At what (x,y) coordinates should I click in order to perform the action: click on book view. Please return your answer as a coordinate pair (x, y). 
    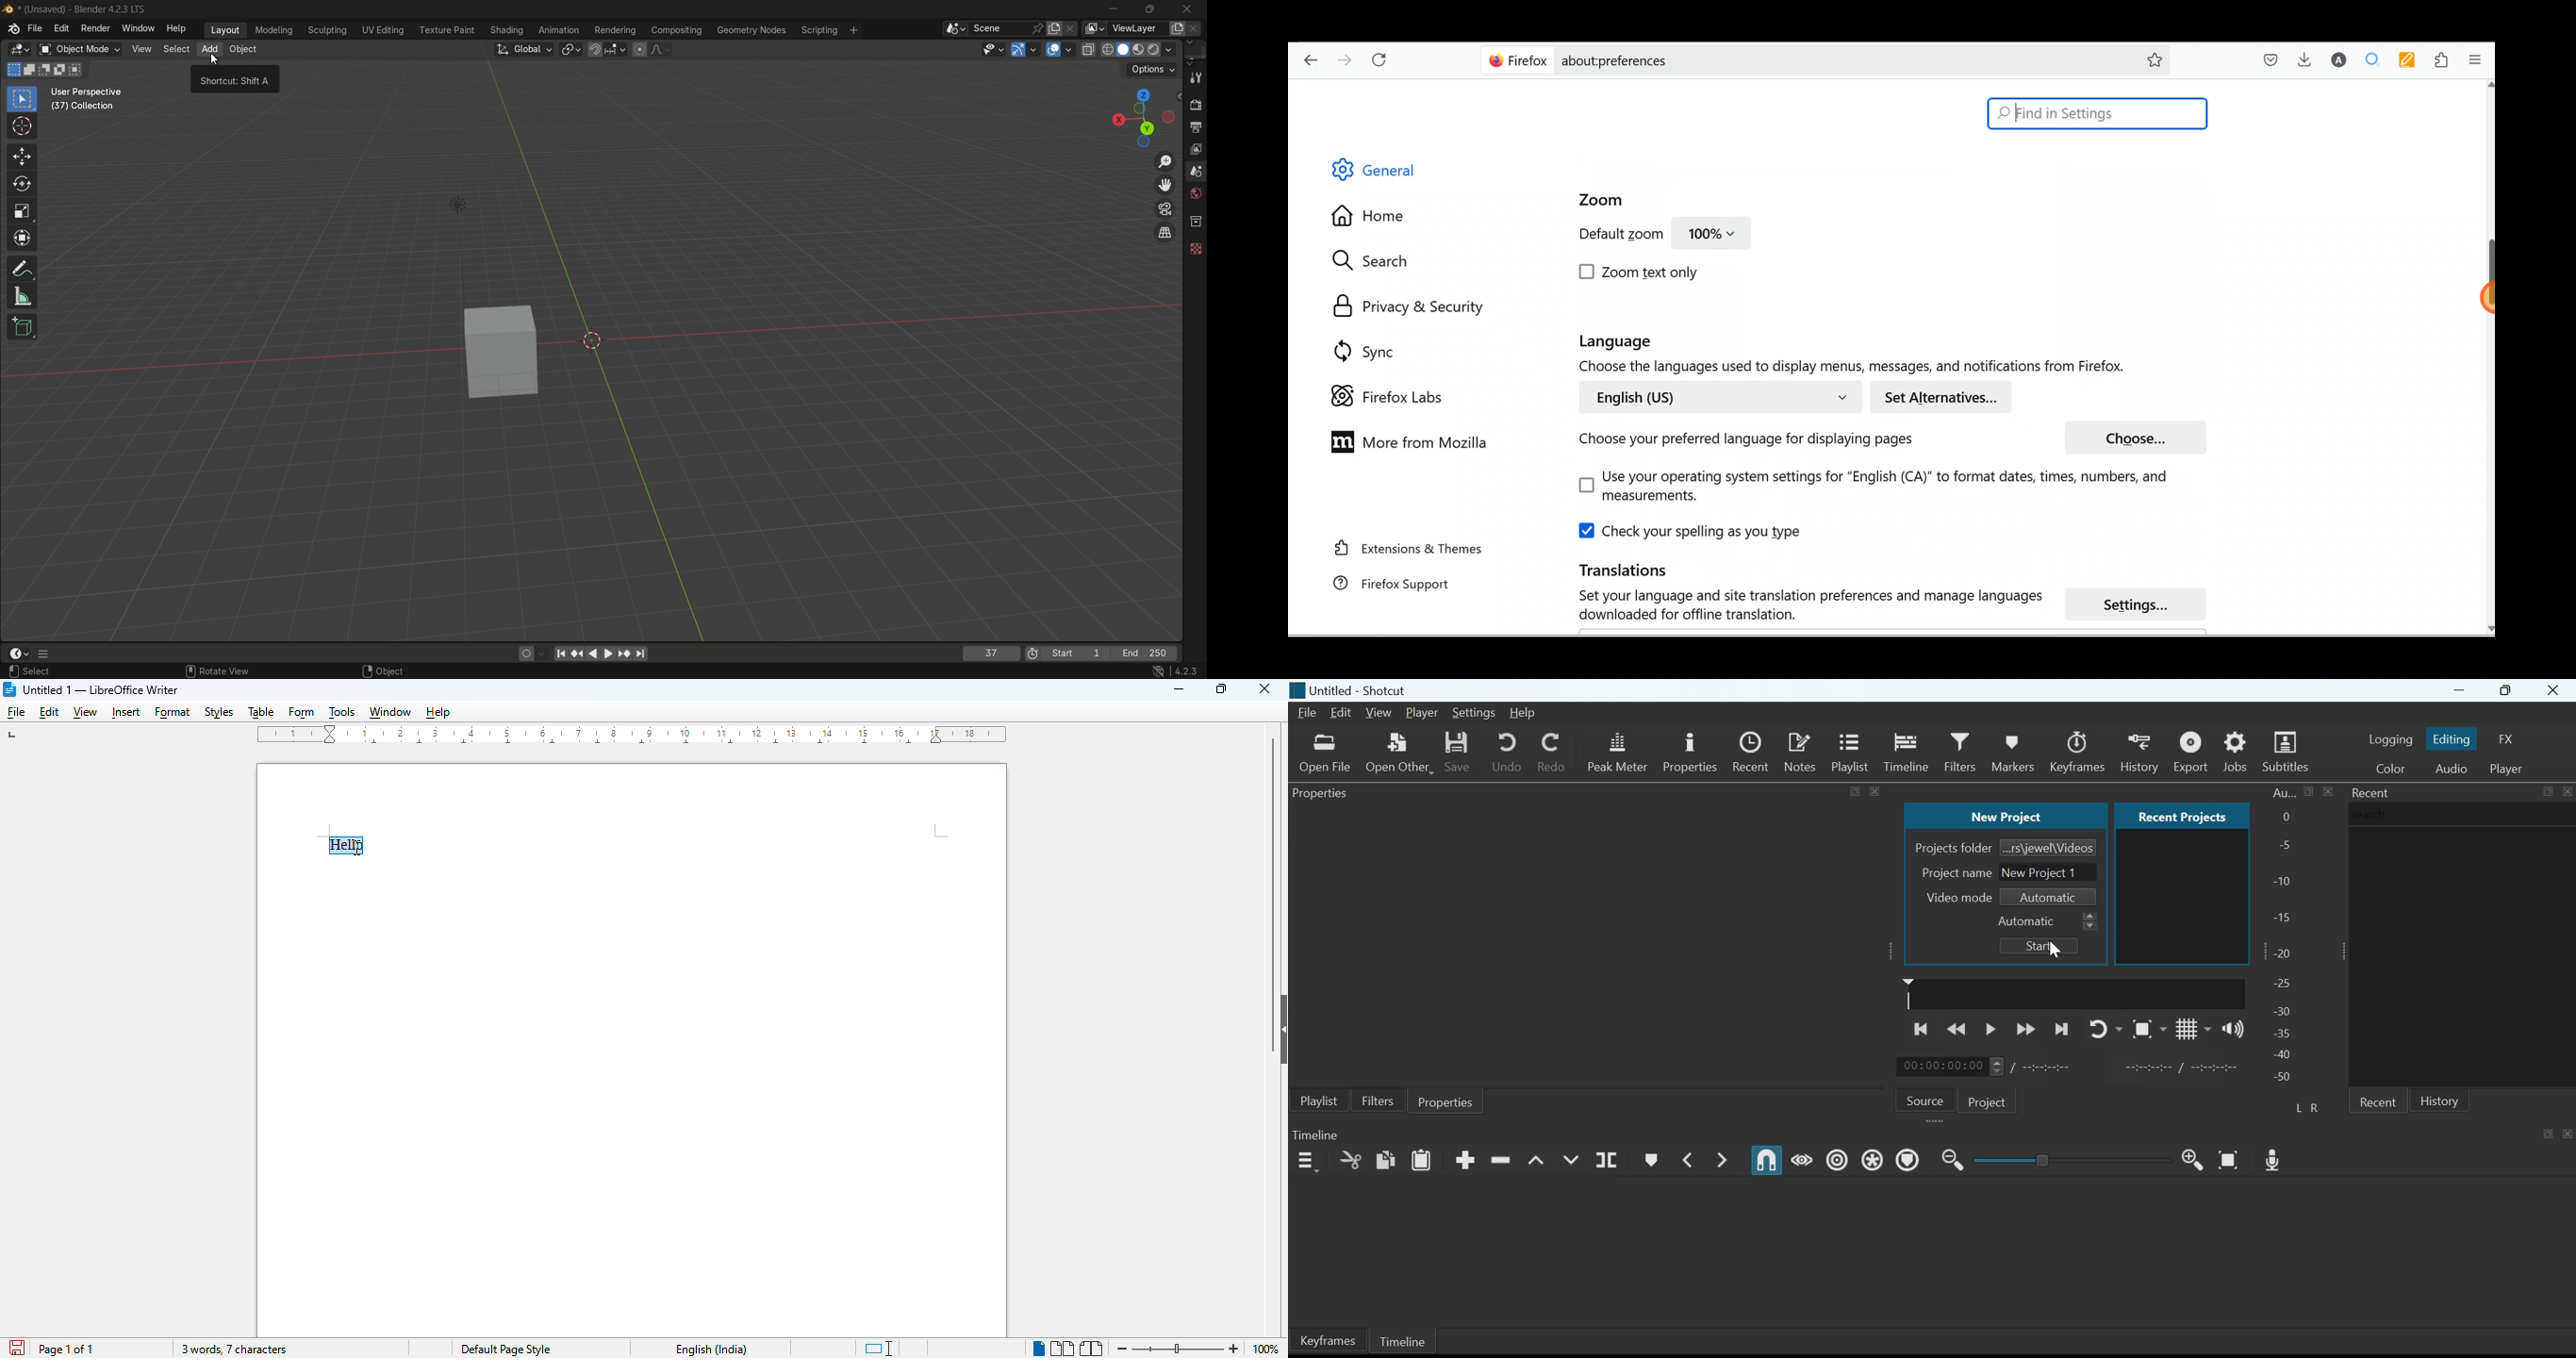
    Looking at the image, I should click on (1092, 1349).